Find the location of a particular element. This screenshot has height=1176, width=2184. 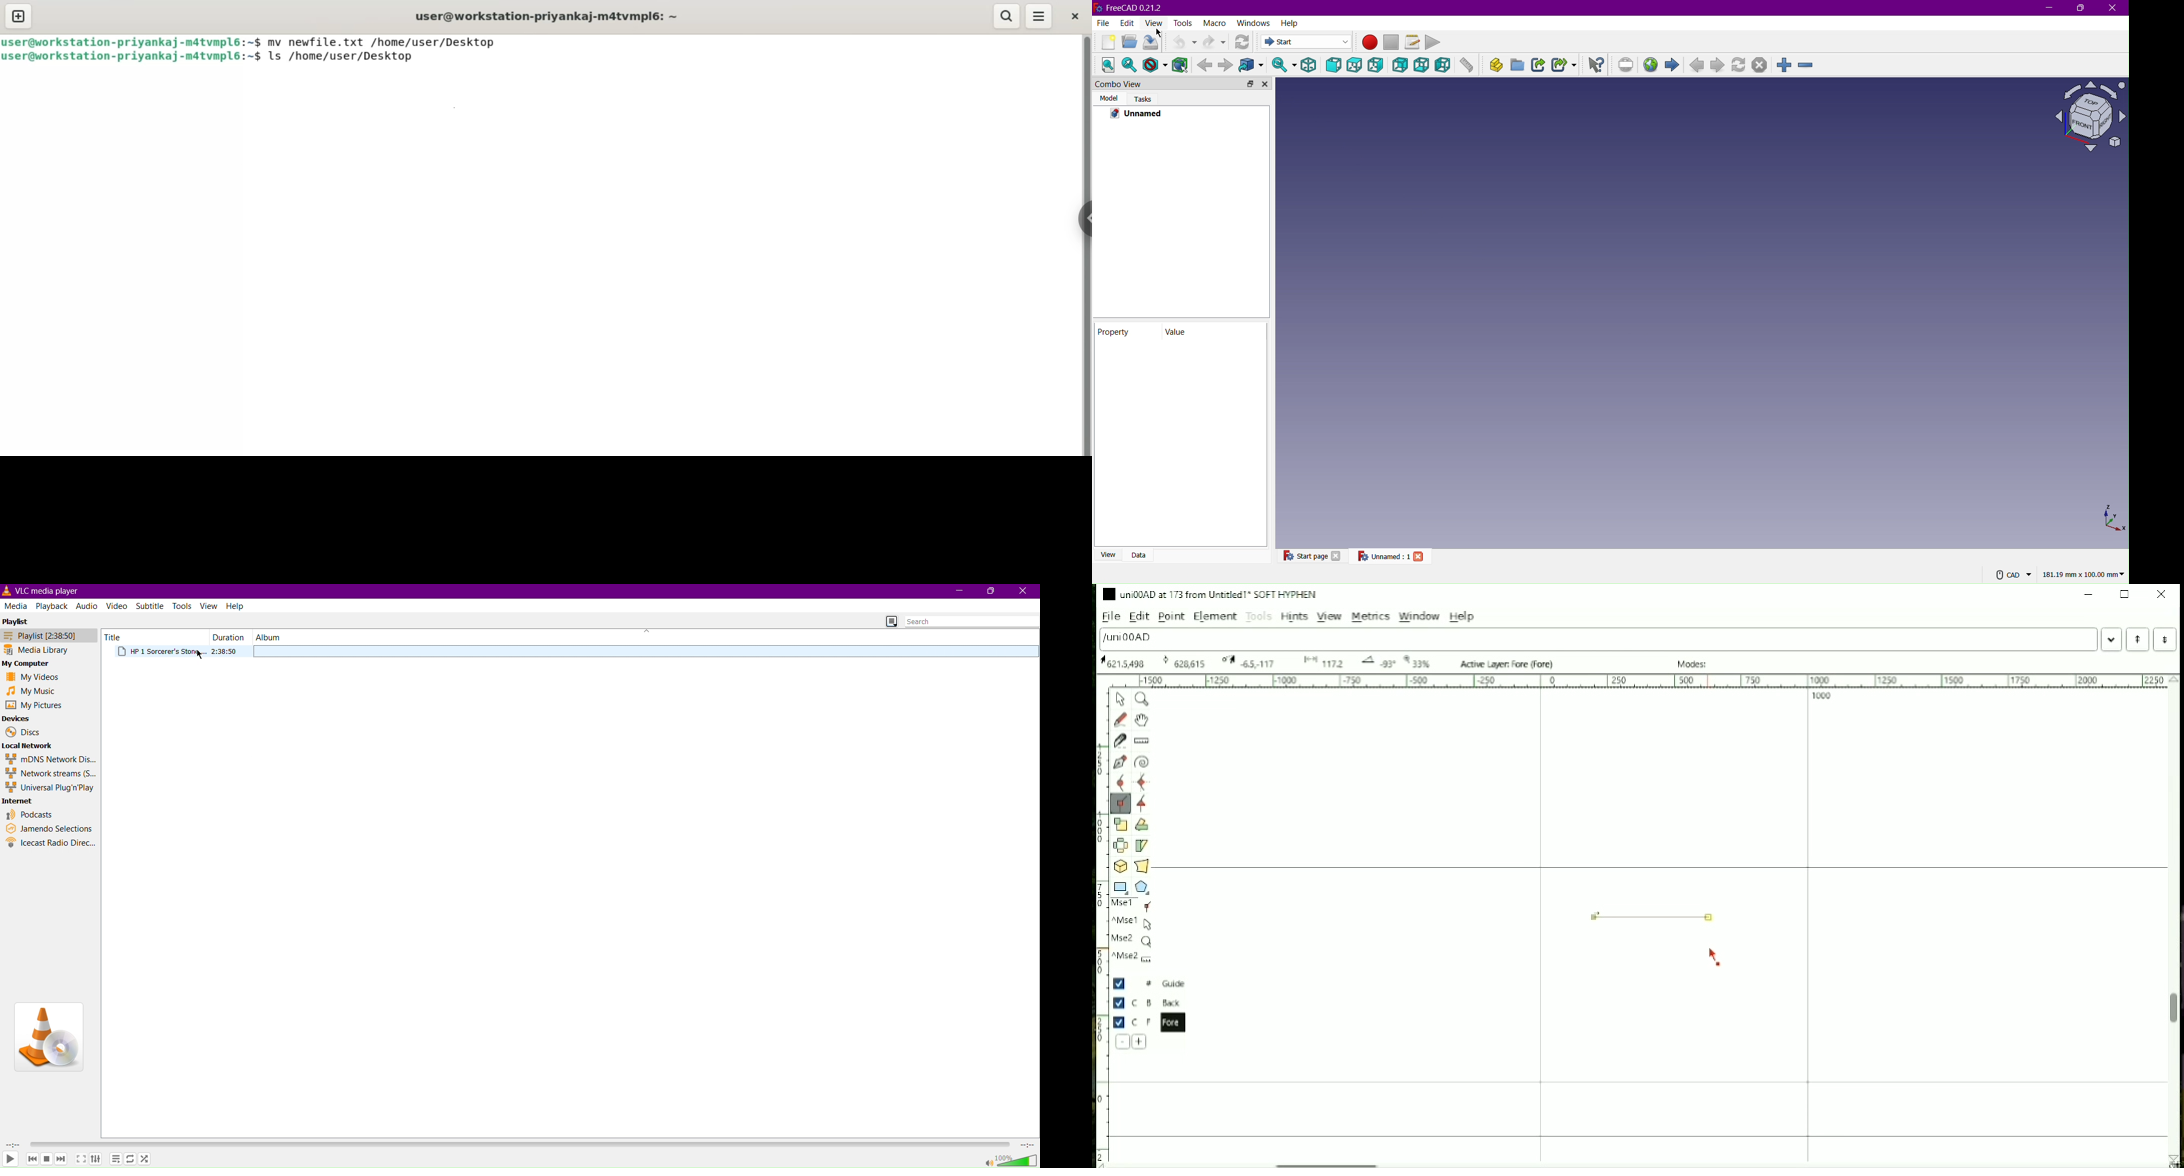

VLC Logo is located at coordinates (48, 1037).